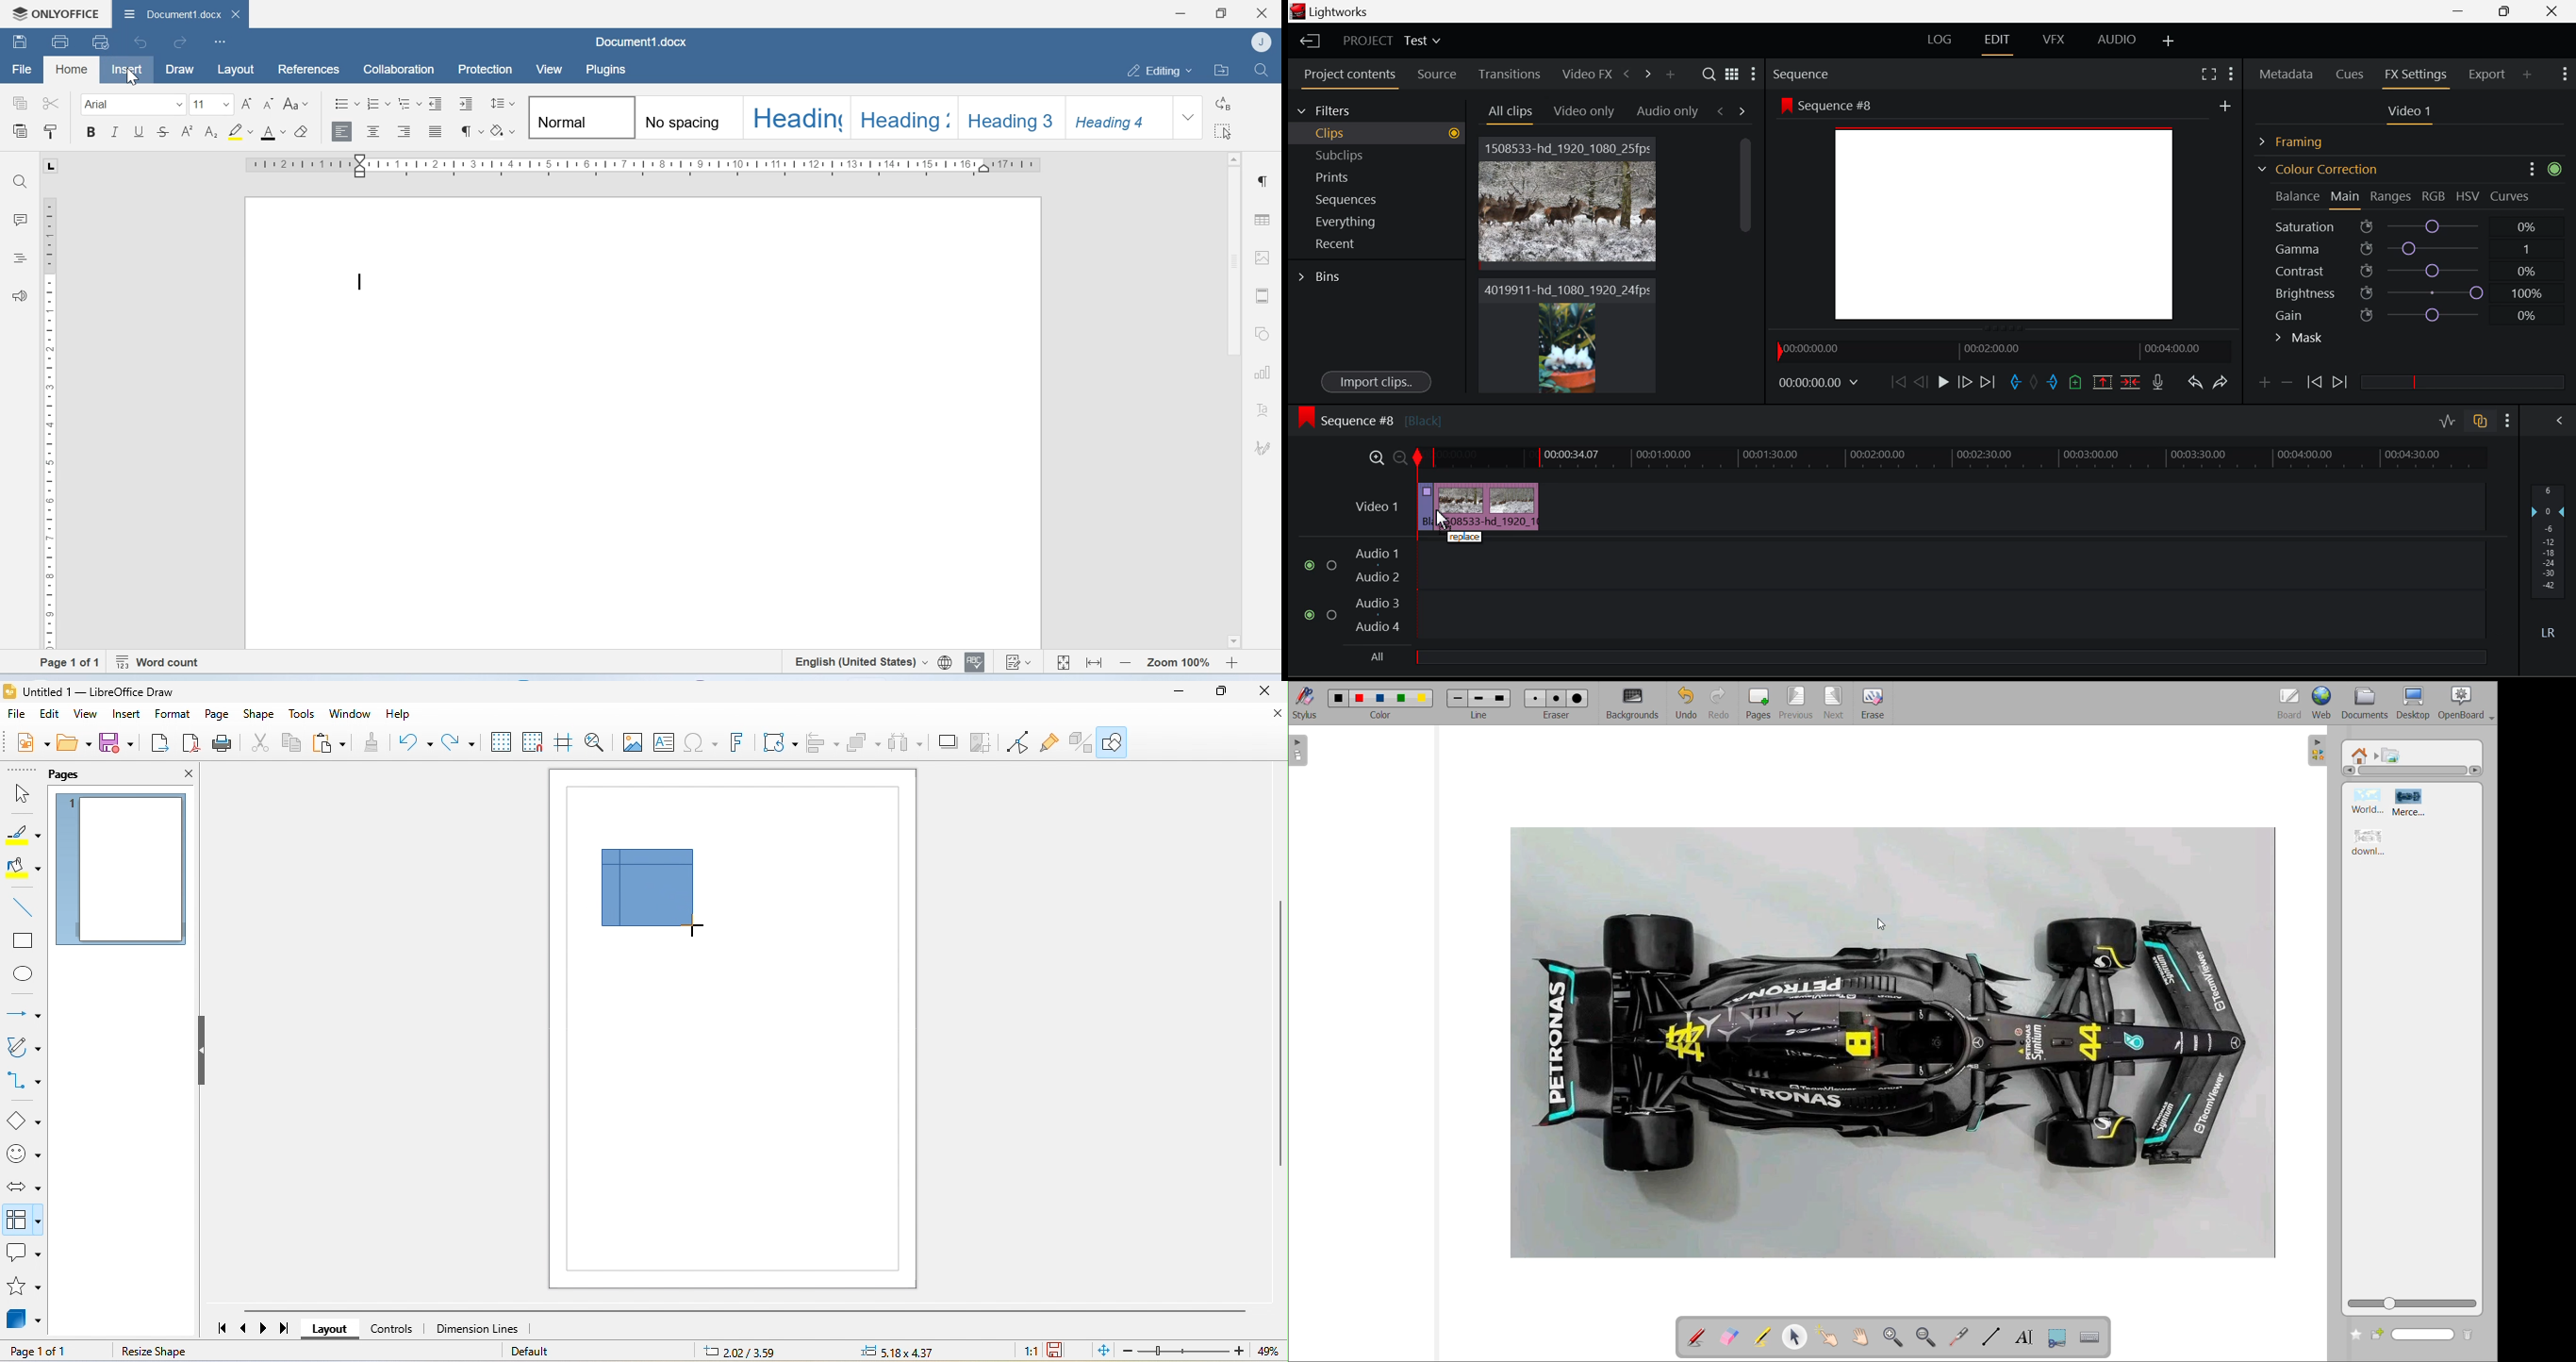 The image size is (2576, 1372). Describe the element at coordinates (90, 772) in the screenshot. I see `pages` at that location.